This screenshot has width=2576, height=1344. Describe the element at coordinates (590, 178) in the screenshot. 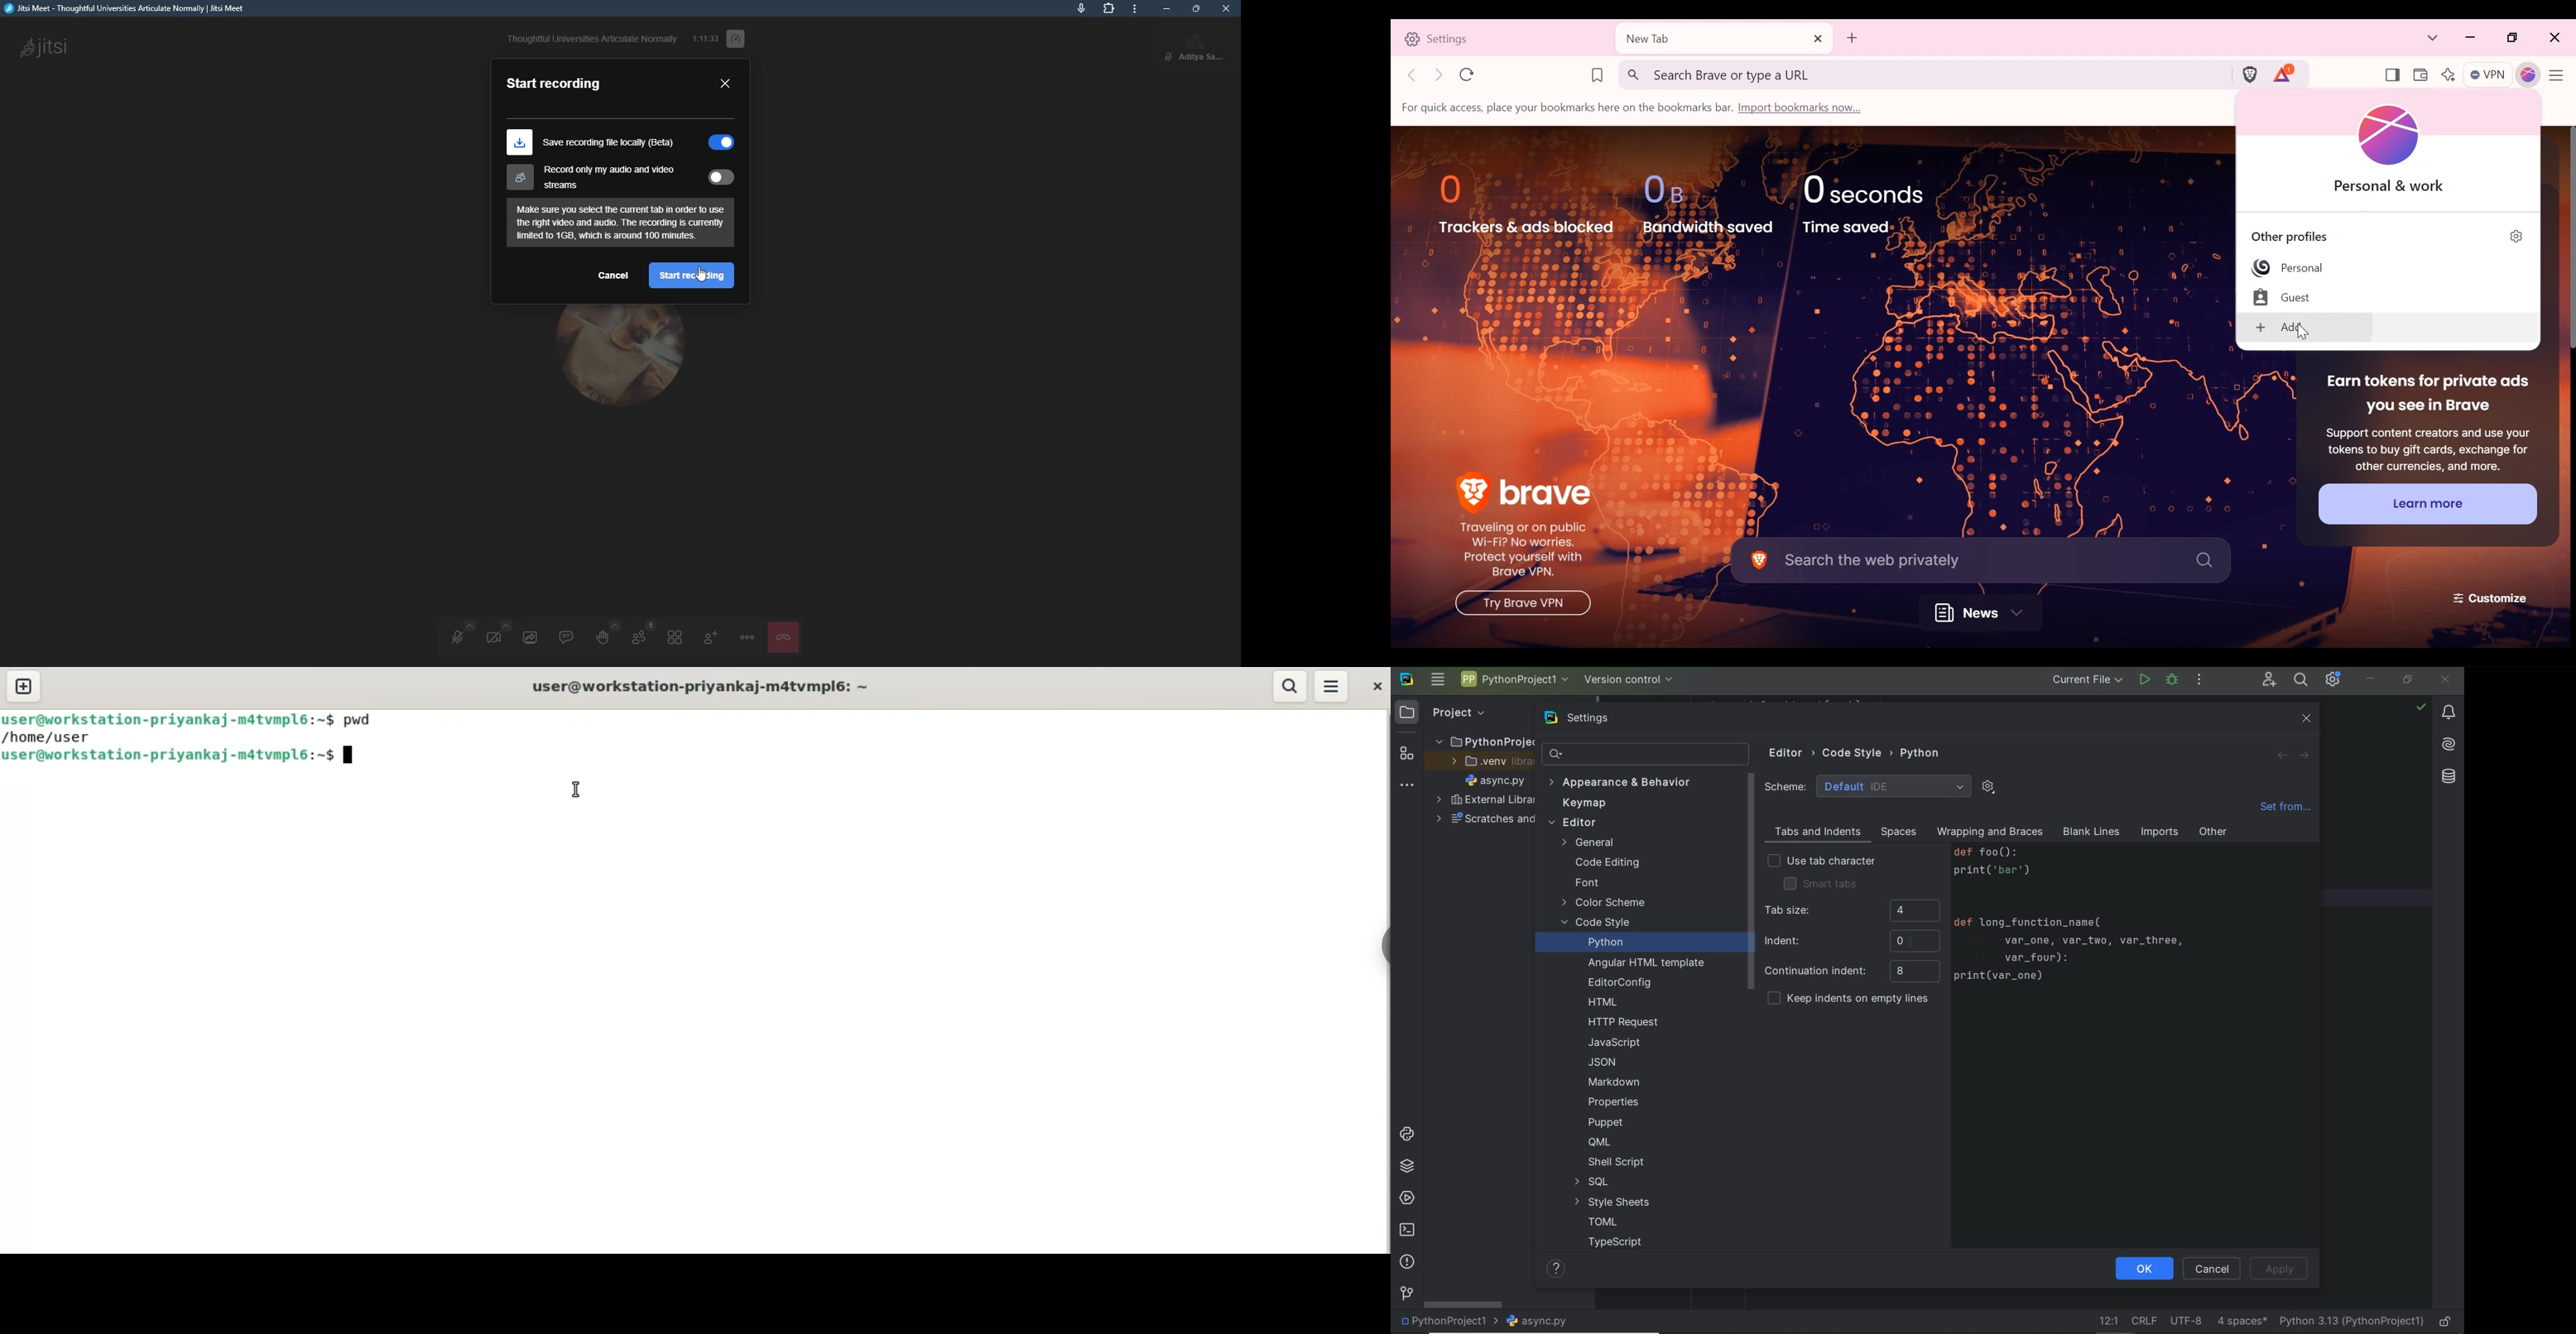

I see `record only audio video stream` at that location.